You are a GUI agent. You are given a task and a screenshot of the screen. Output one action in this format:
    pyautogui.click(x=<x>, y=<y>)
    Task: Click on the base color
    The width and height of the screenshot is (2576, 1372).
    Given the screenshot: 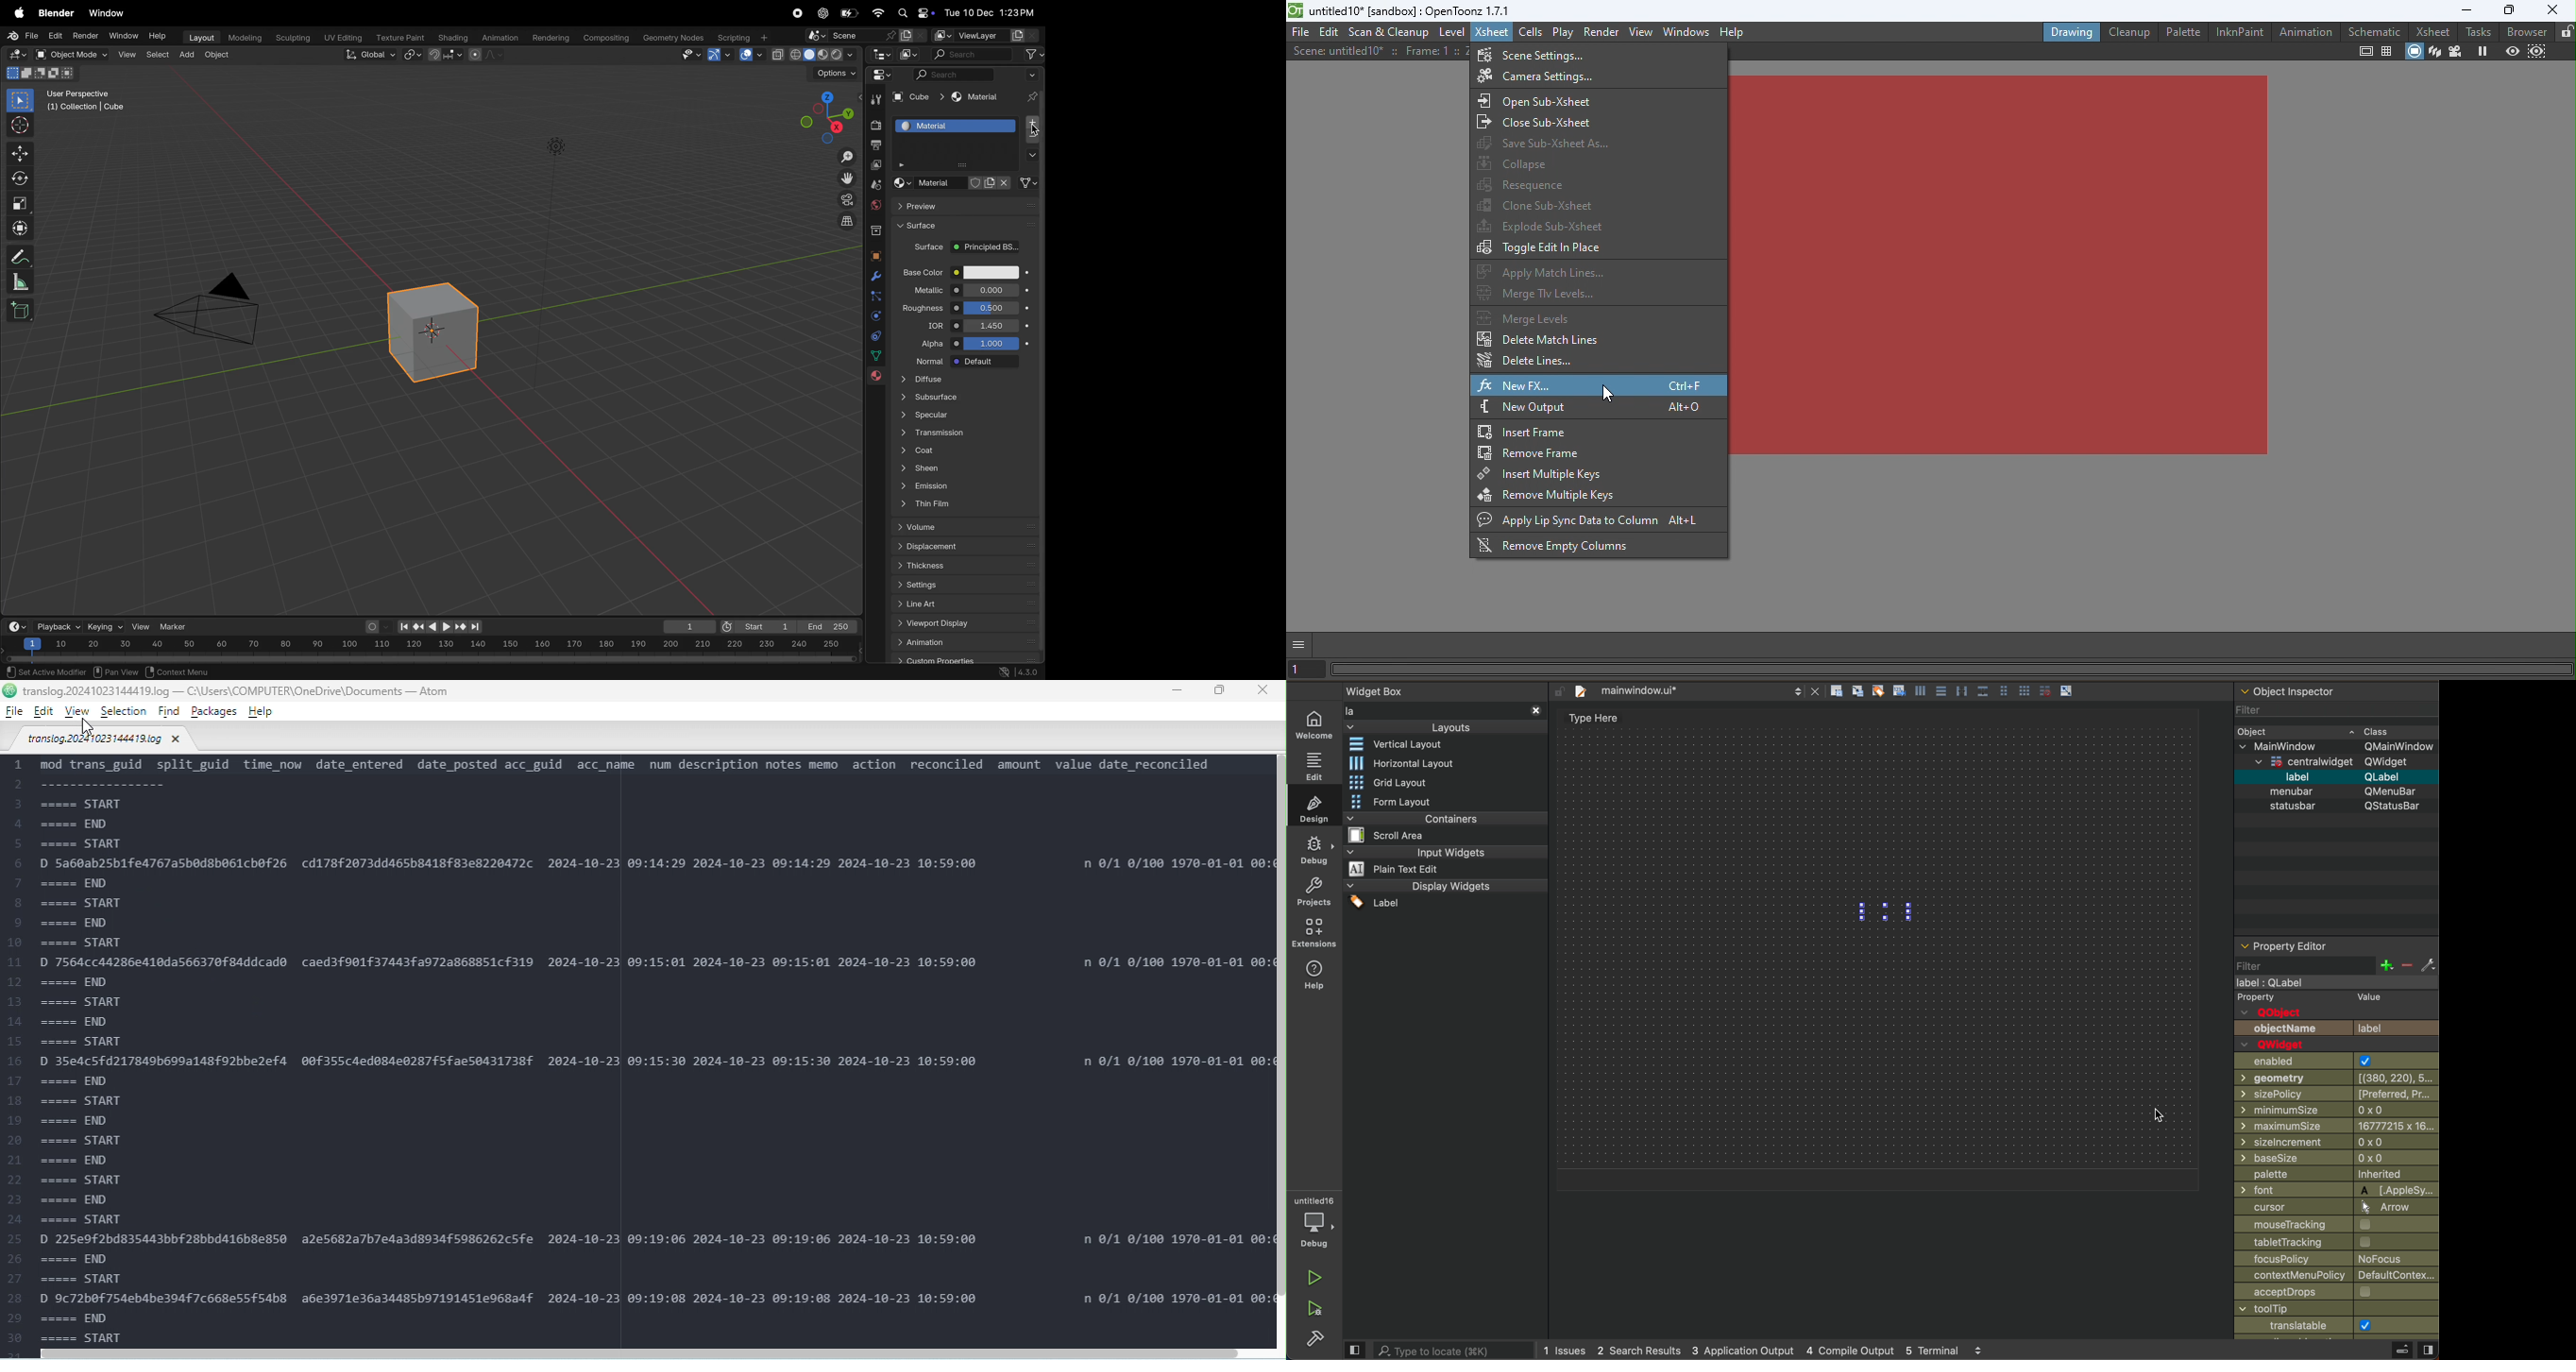 What is the action you would take?
    pyautogui.click(x=921, y=272)
    